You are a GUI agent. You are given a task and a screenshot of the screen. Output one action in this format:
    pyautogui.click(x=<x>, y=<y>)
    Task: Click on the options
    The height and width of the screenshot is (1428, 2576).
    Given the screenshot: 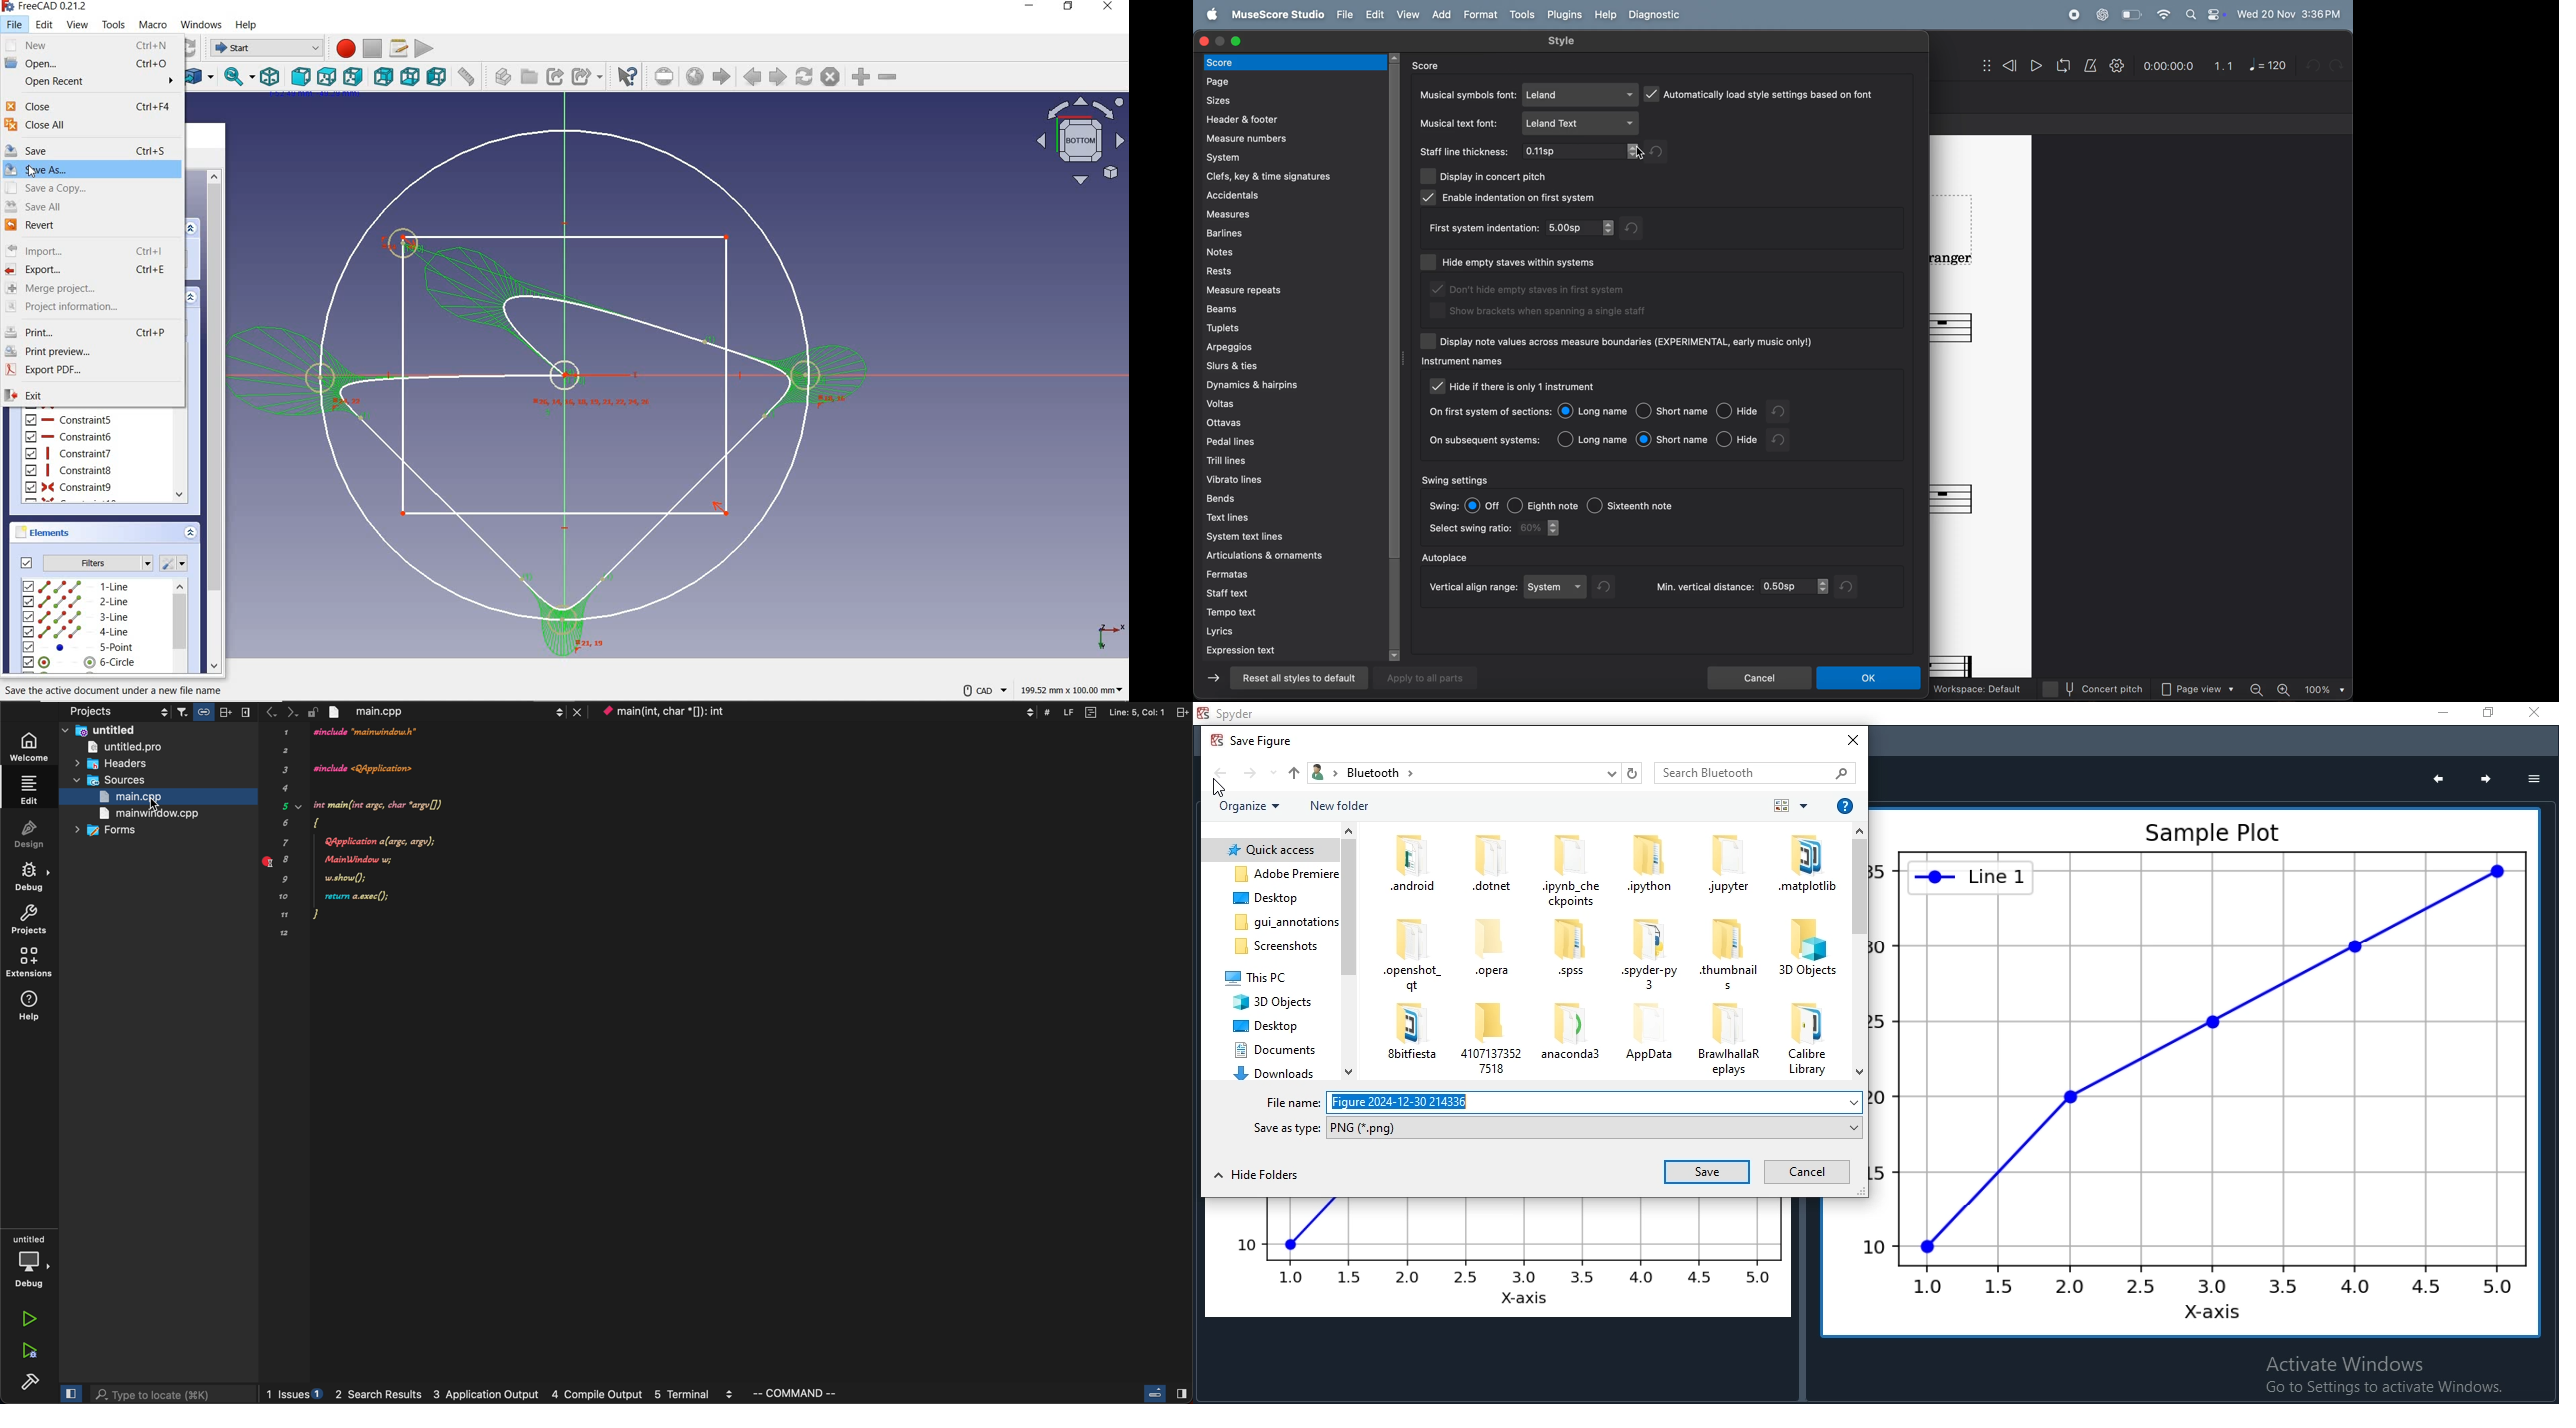 What is the action you would take?
    pyautogui.click(x=2539, y=775)
    